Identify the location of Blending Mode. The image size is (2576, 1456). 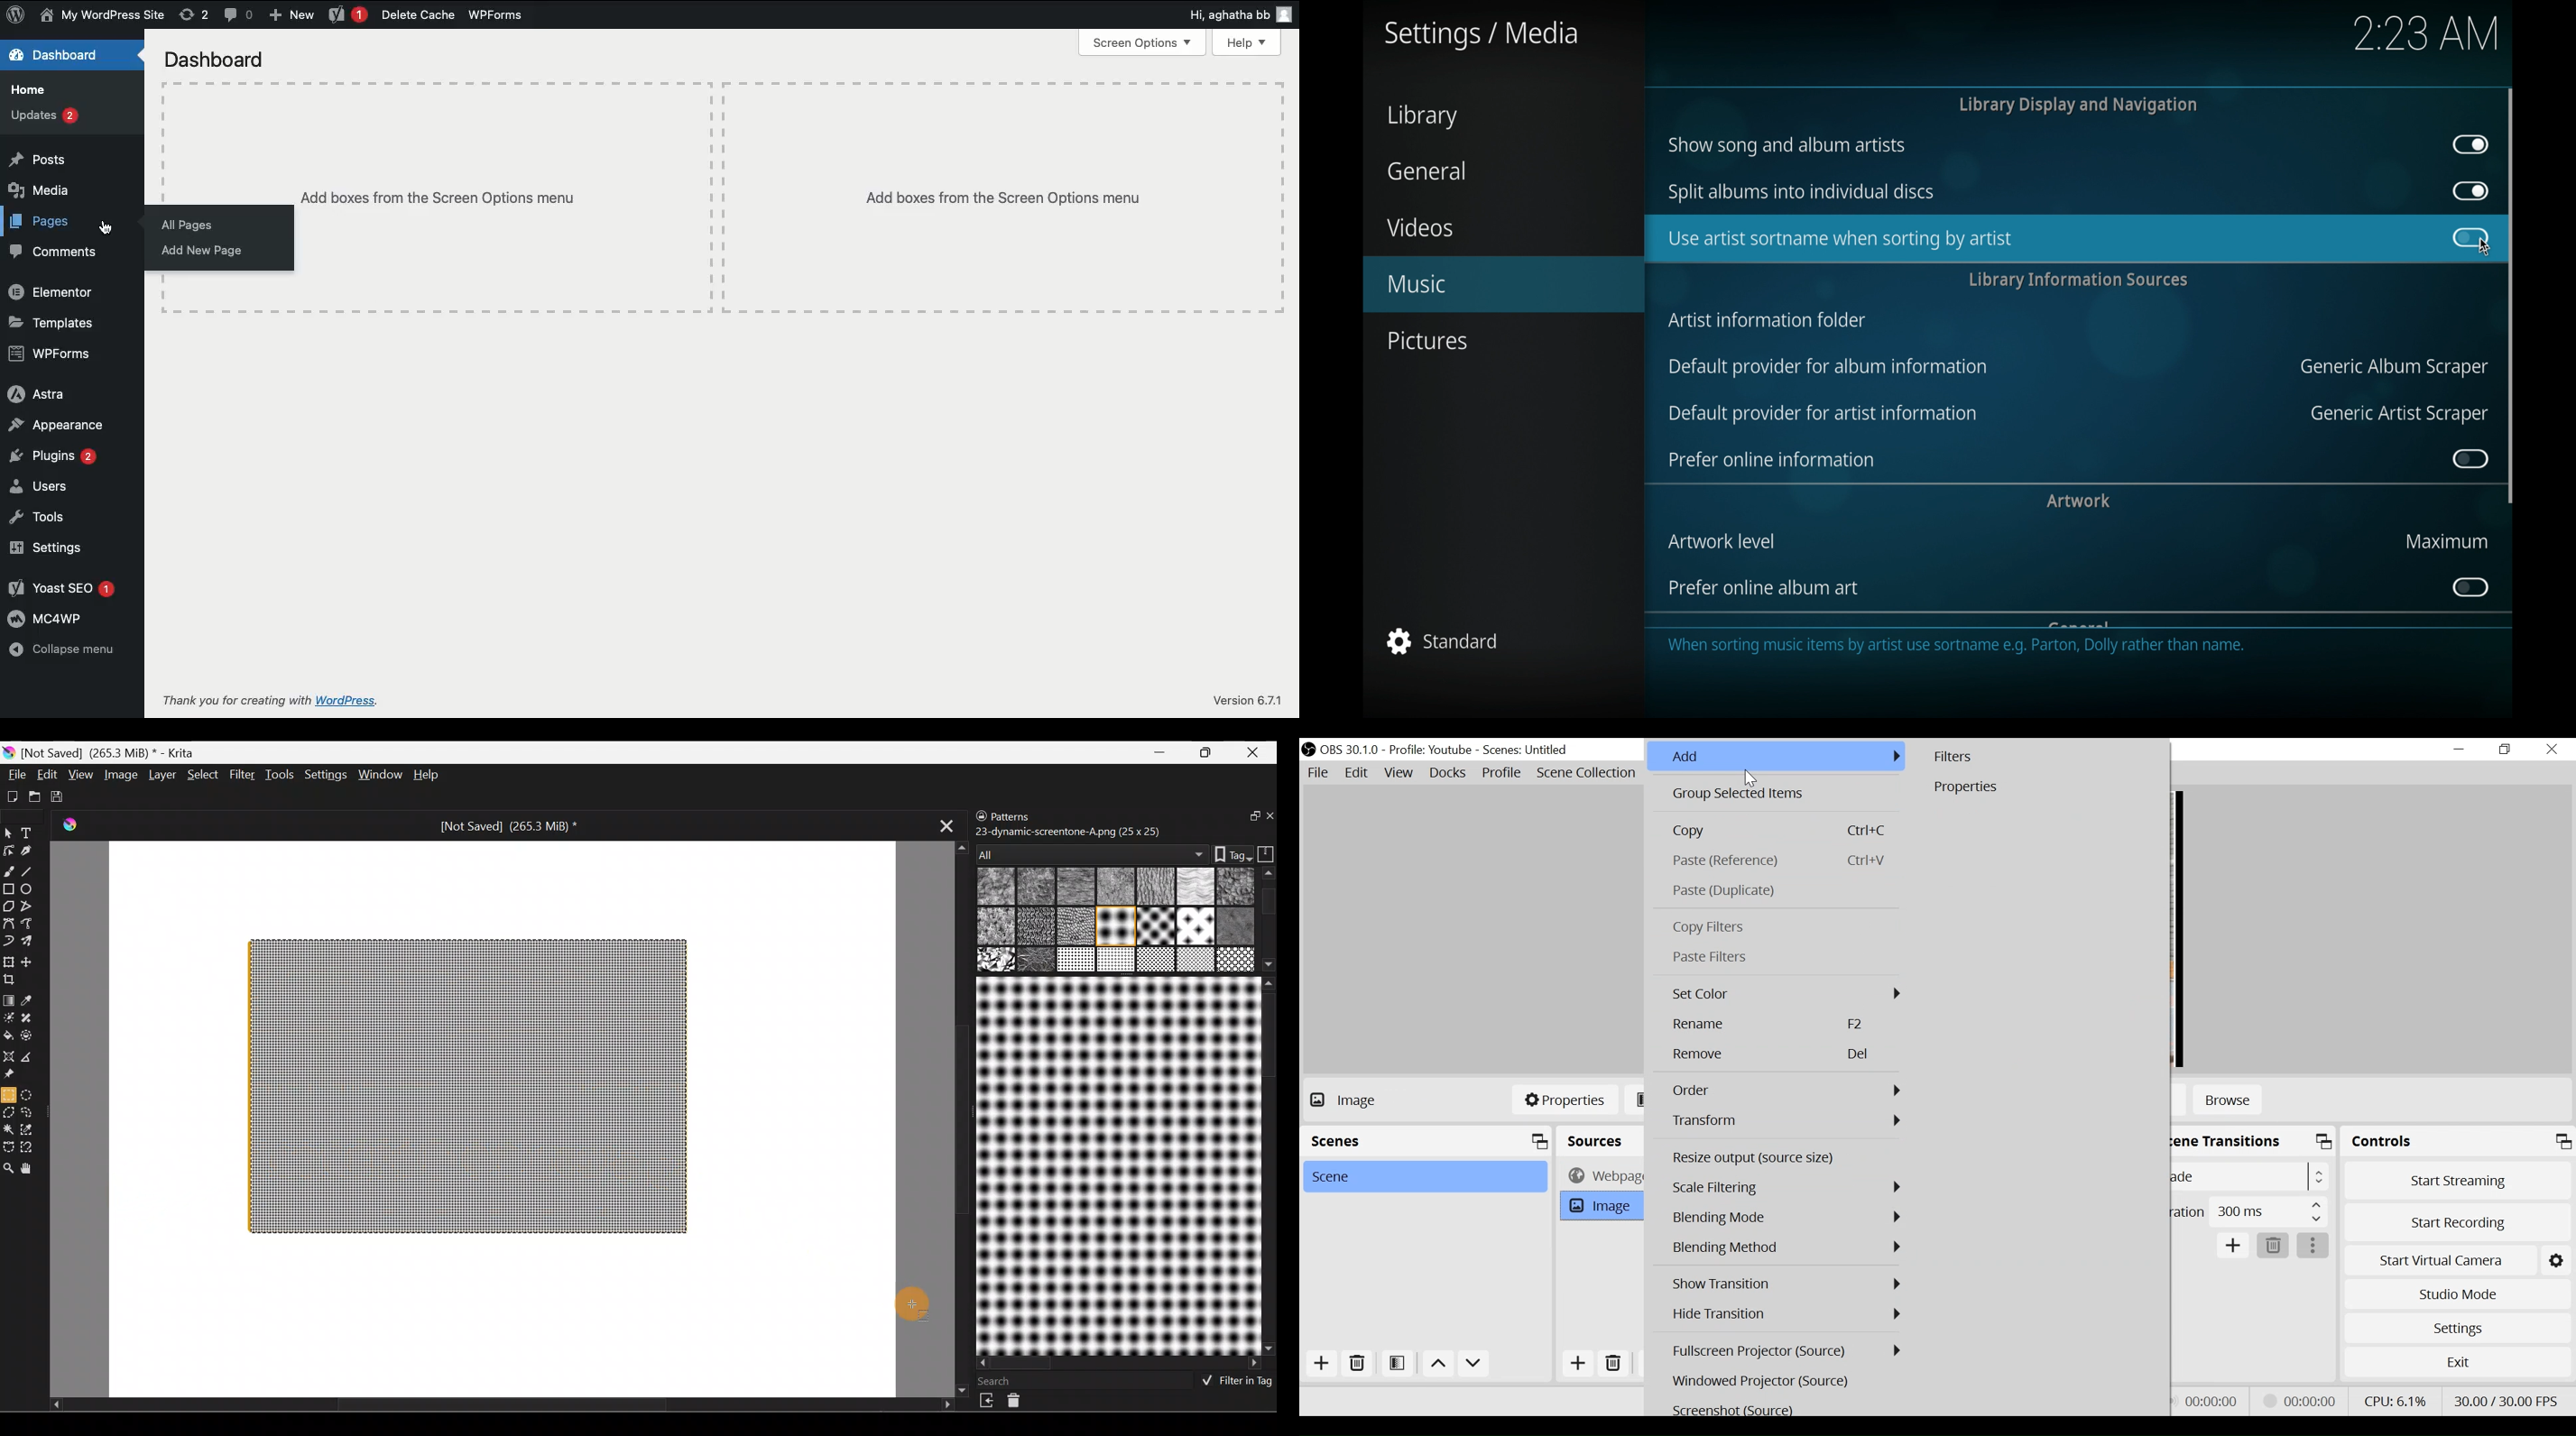
(1787, 1219).